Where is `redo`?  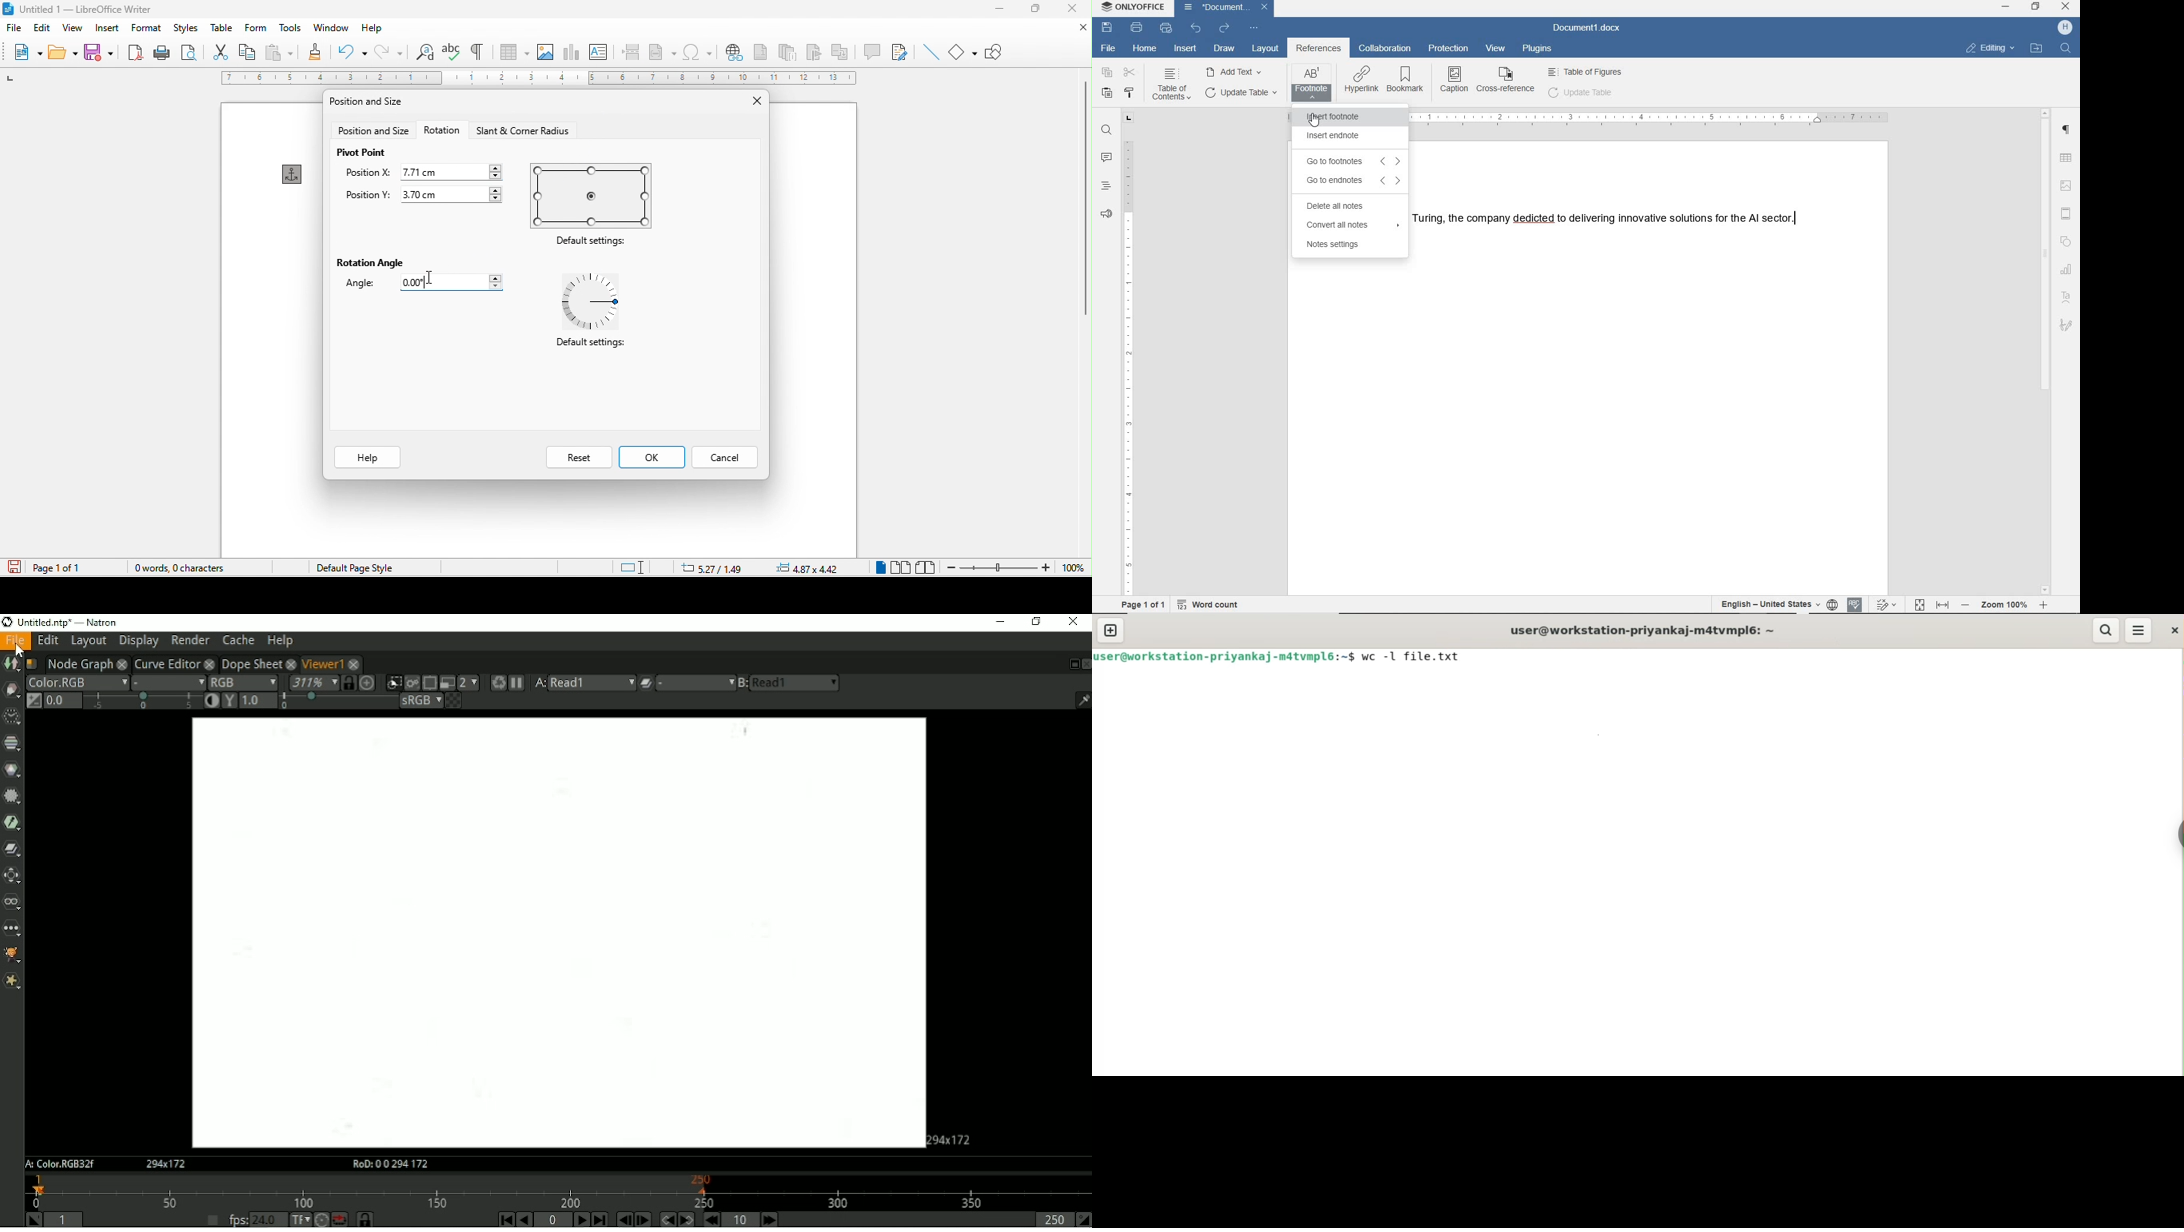
redo is located at coordinates (392, 54).